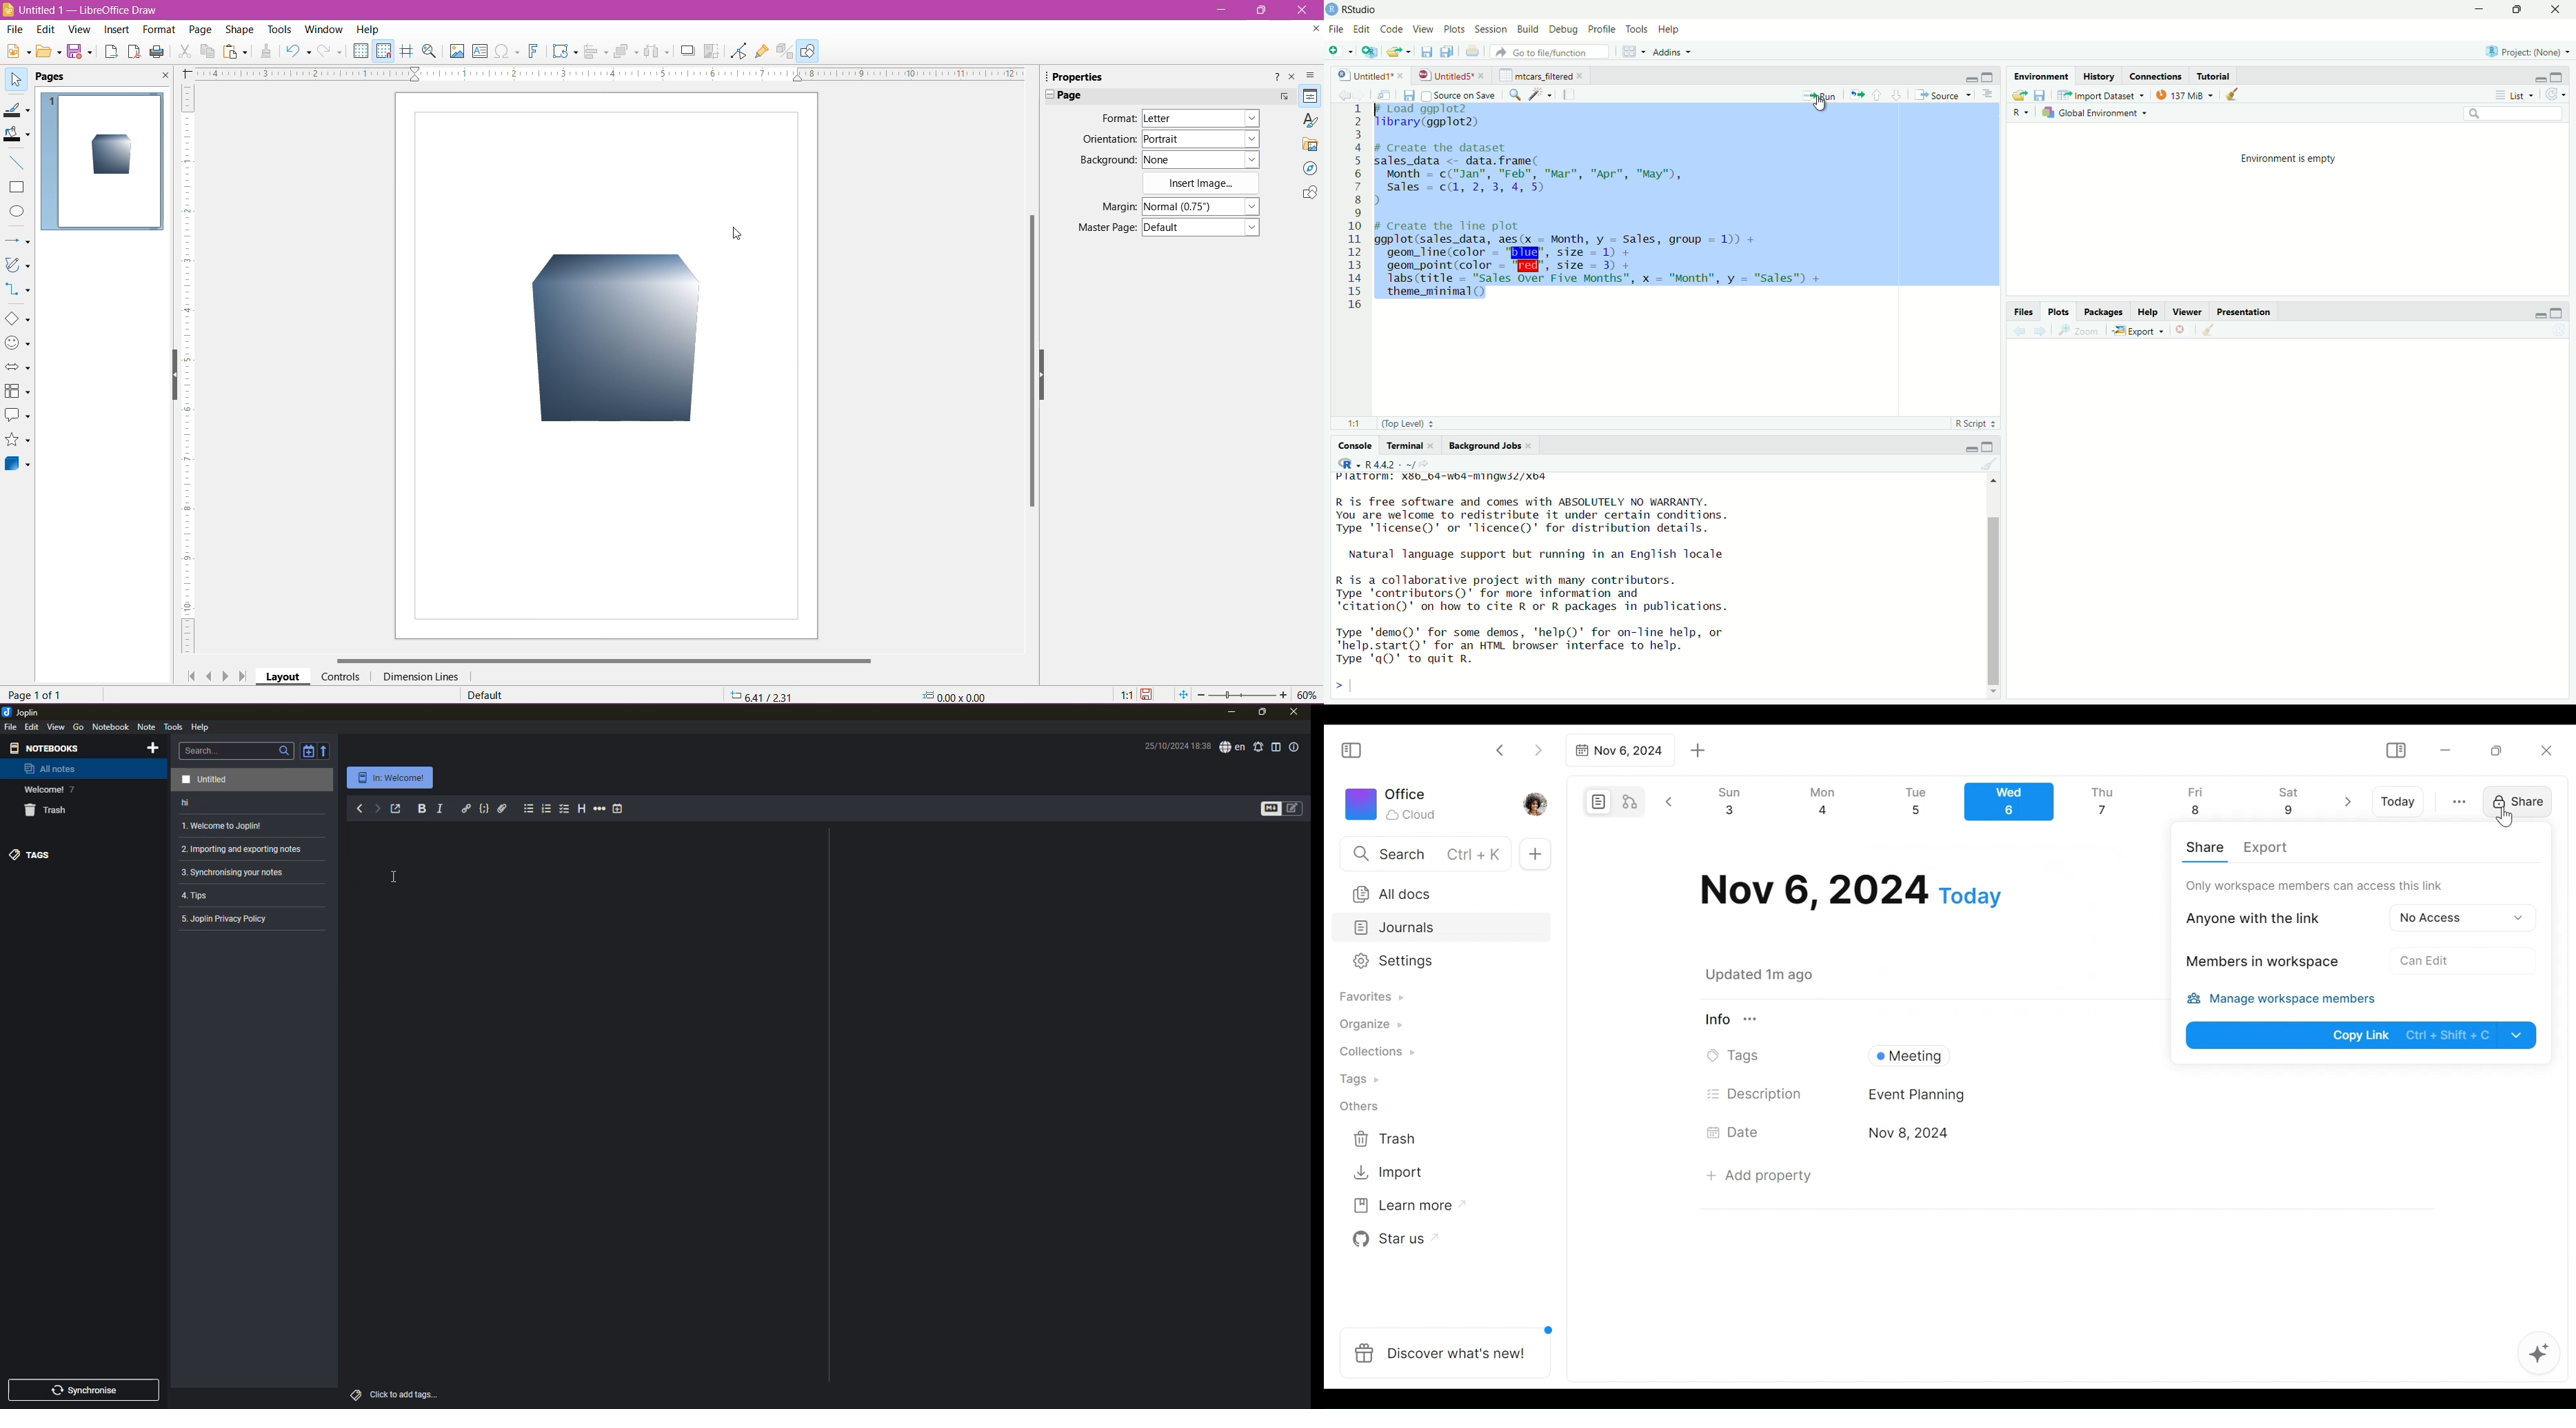 The height and width of the screenshot is (1428, 2576). What do you see at coordinates (2246, 313) in the screenshot?
I see `presentation` at bounding box center [2246, 313].